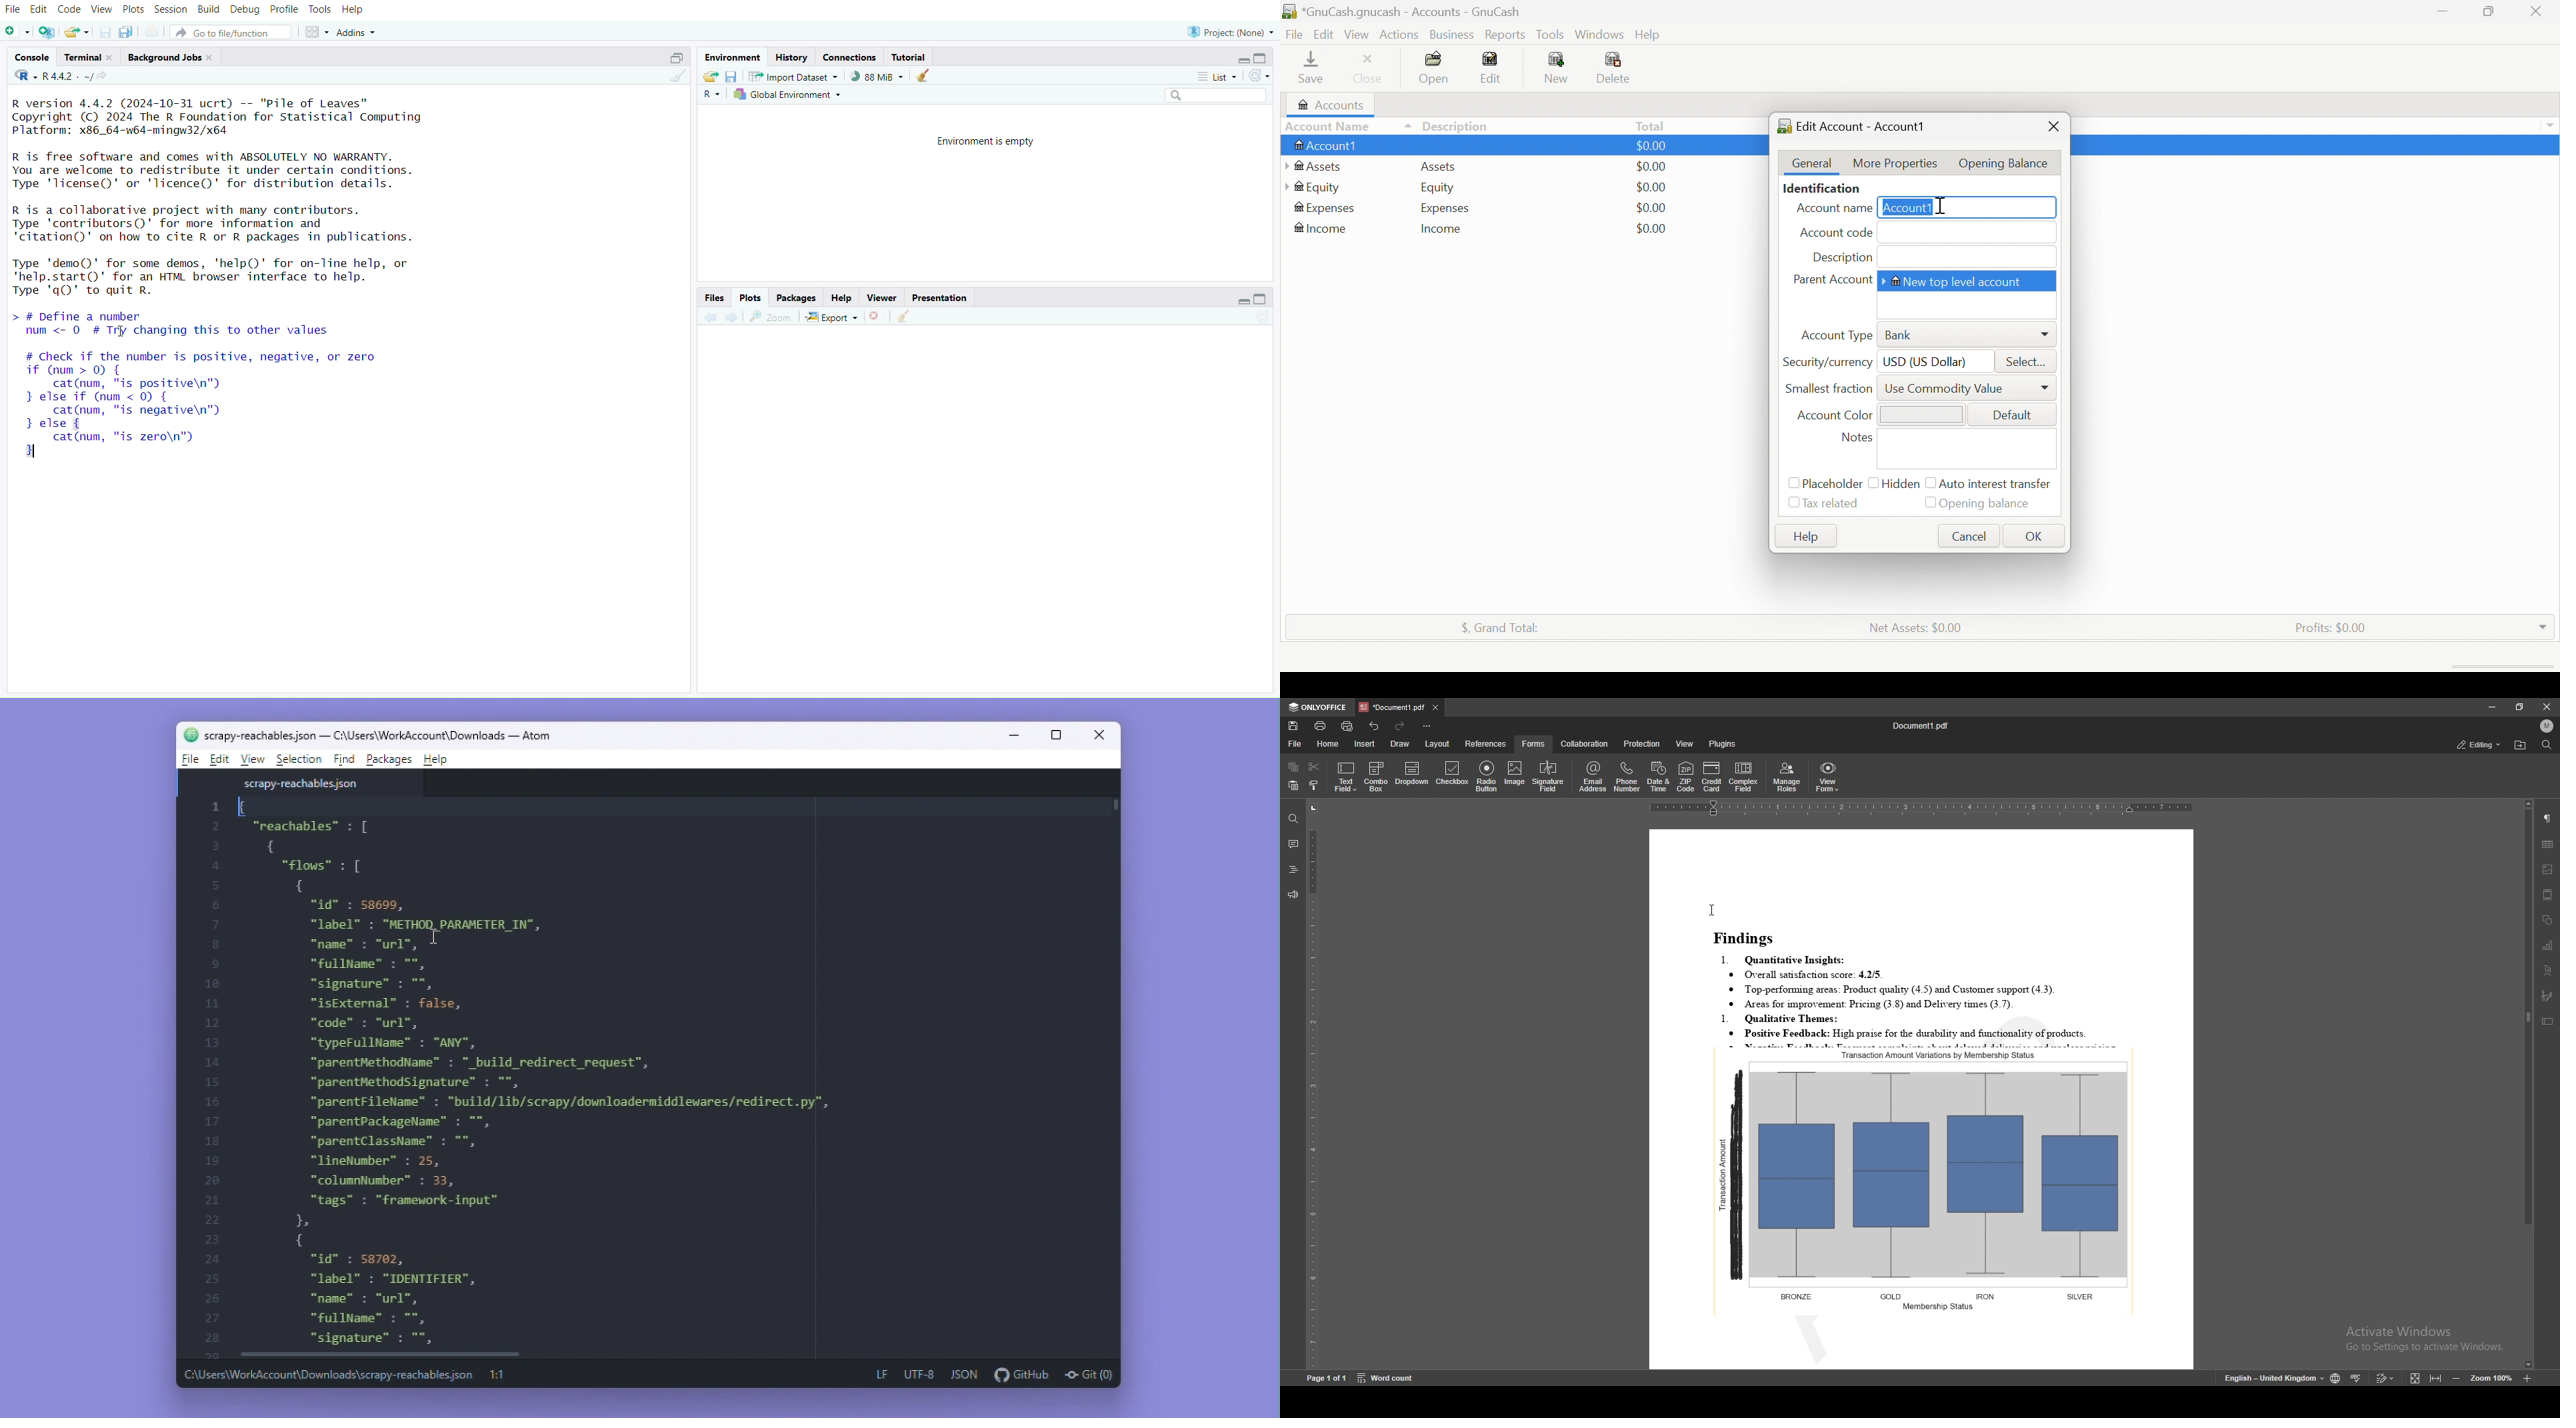  What do you see at coordinates (245, 11) in the screenshot?
I see `debug` at bounding box center [245, 11].